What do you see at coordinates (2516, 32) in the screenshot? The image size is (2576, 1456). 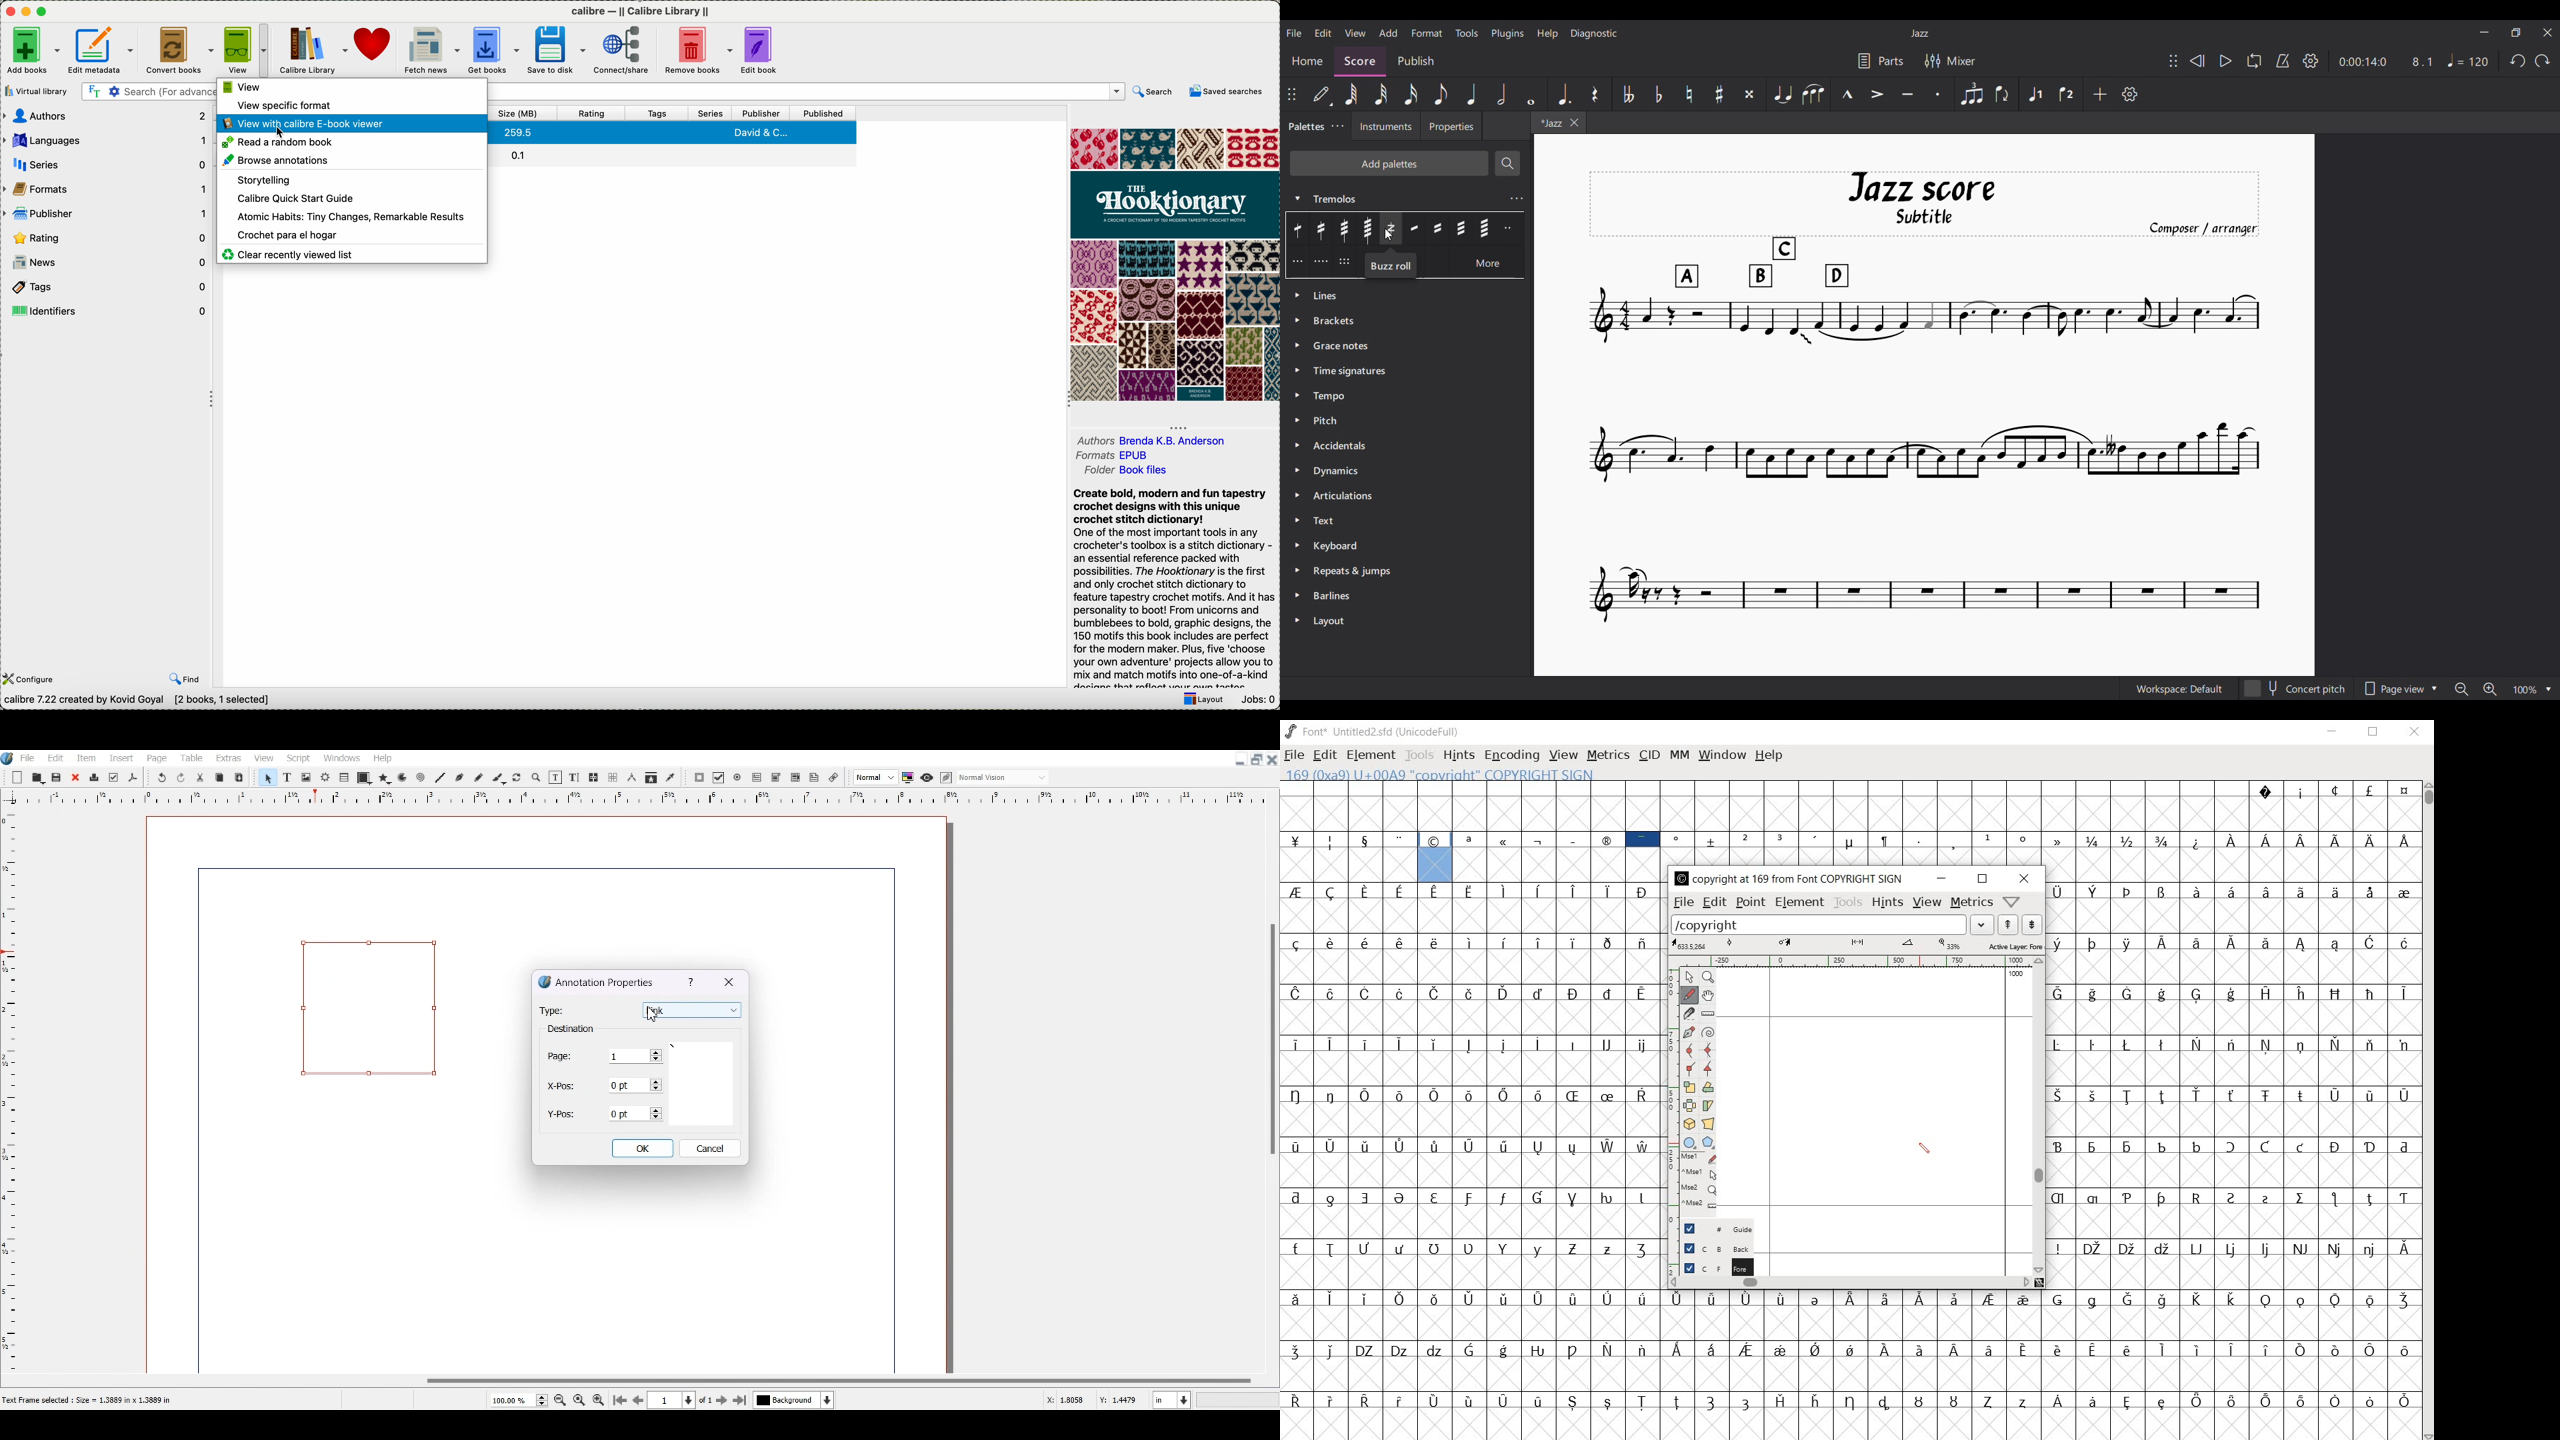 I see `Show in smaller tab` at bounding box center [2516, 32].